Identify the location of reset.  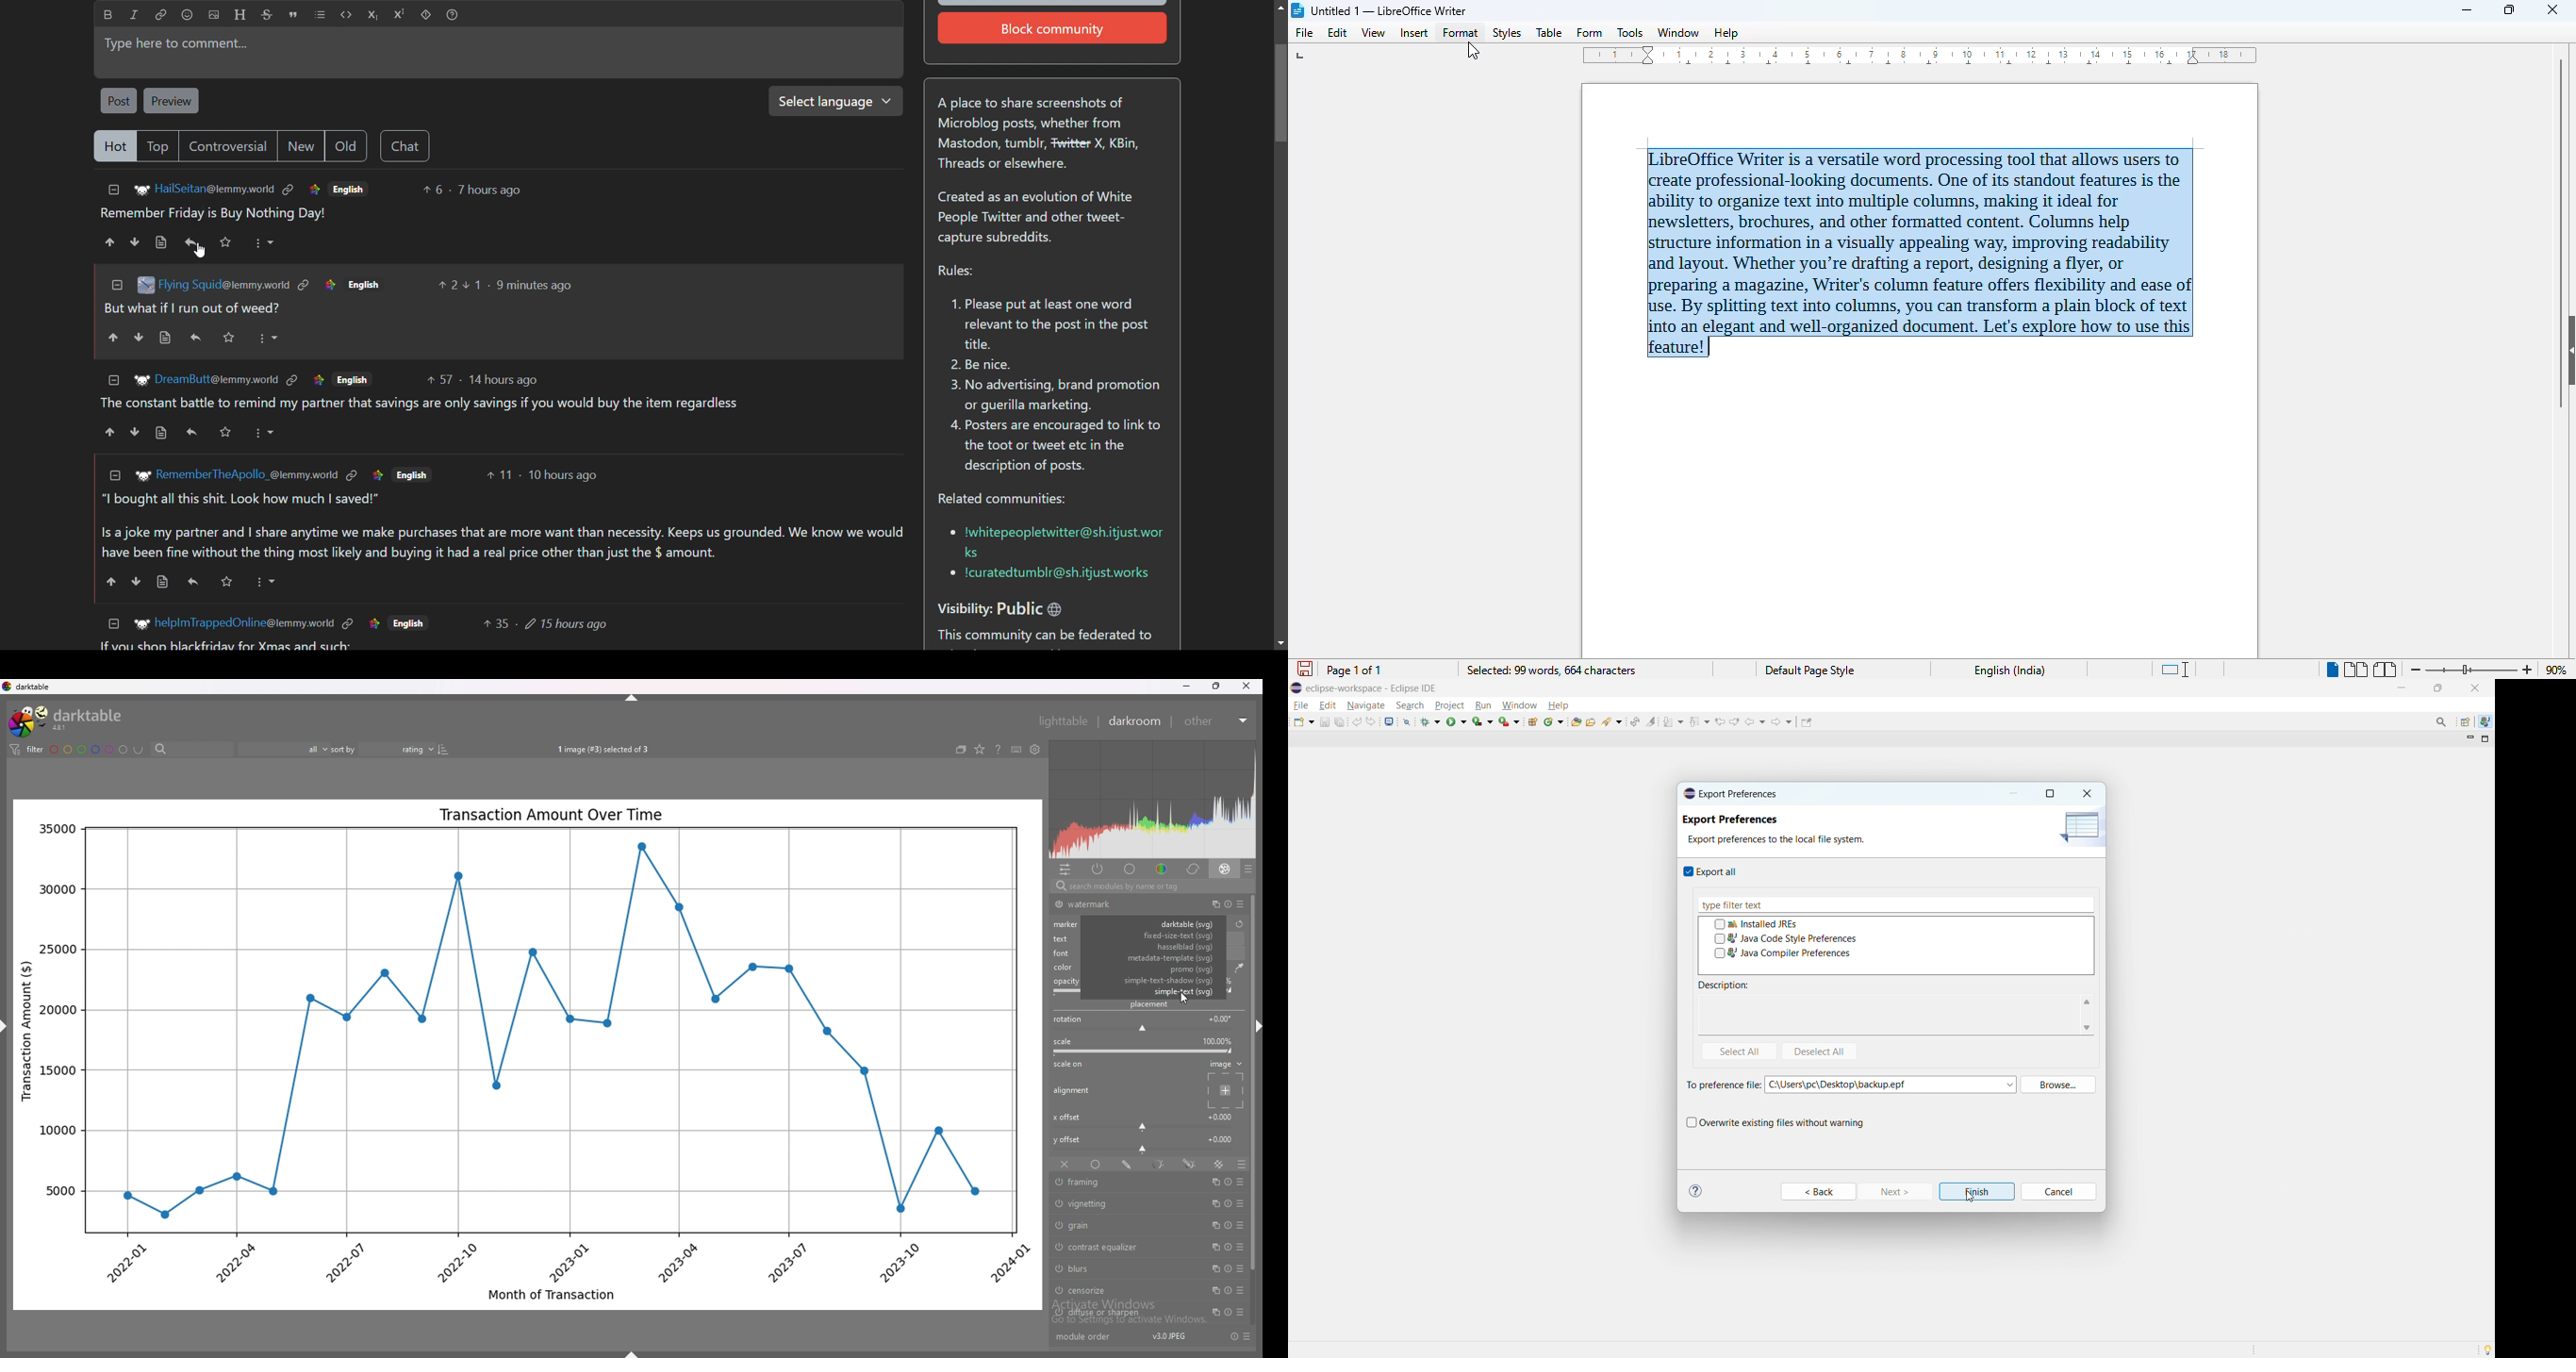
(1226, 1247).